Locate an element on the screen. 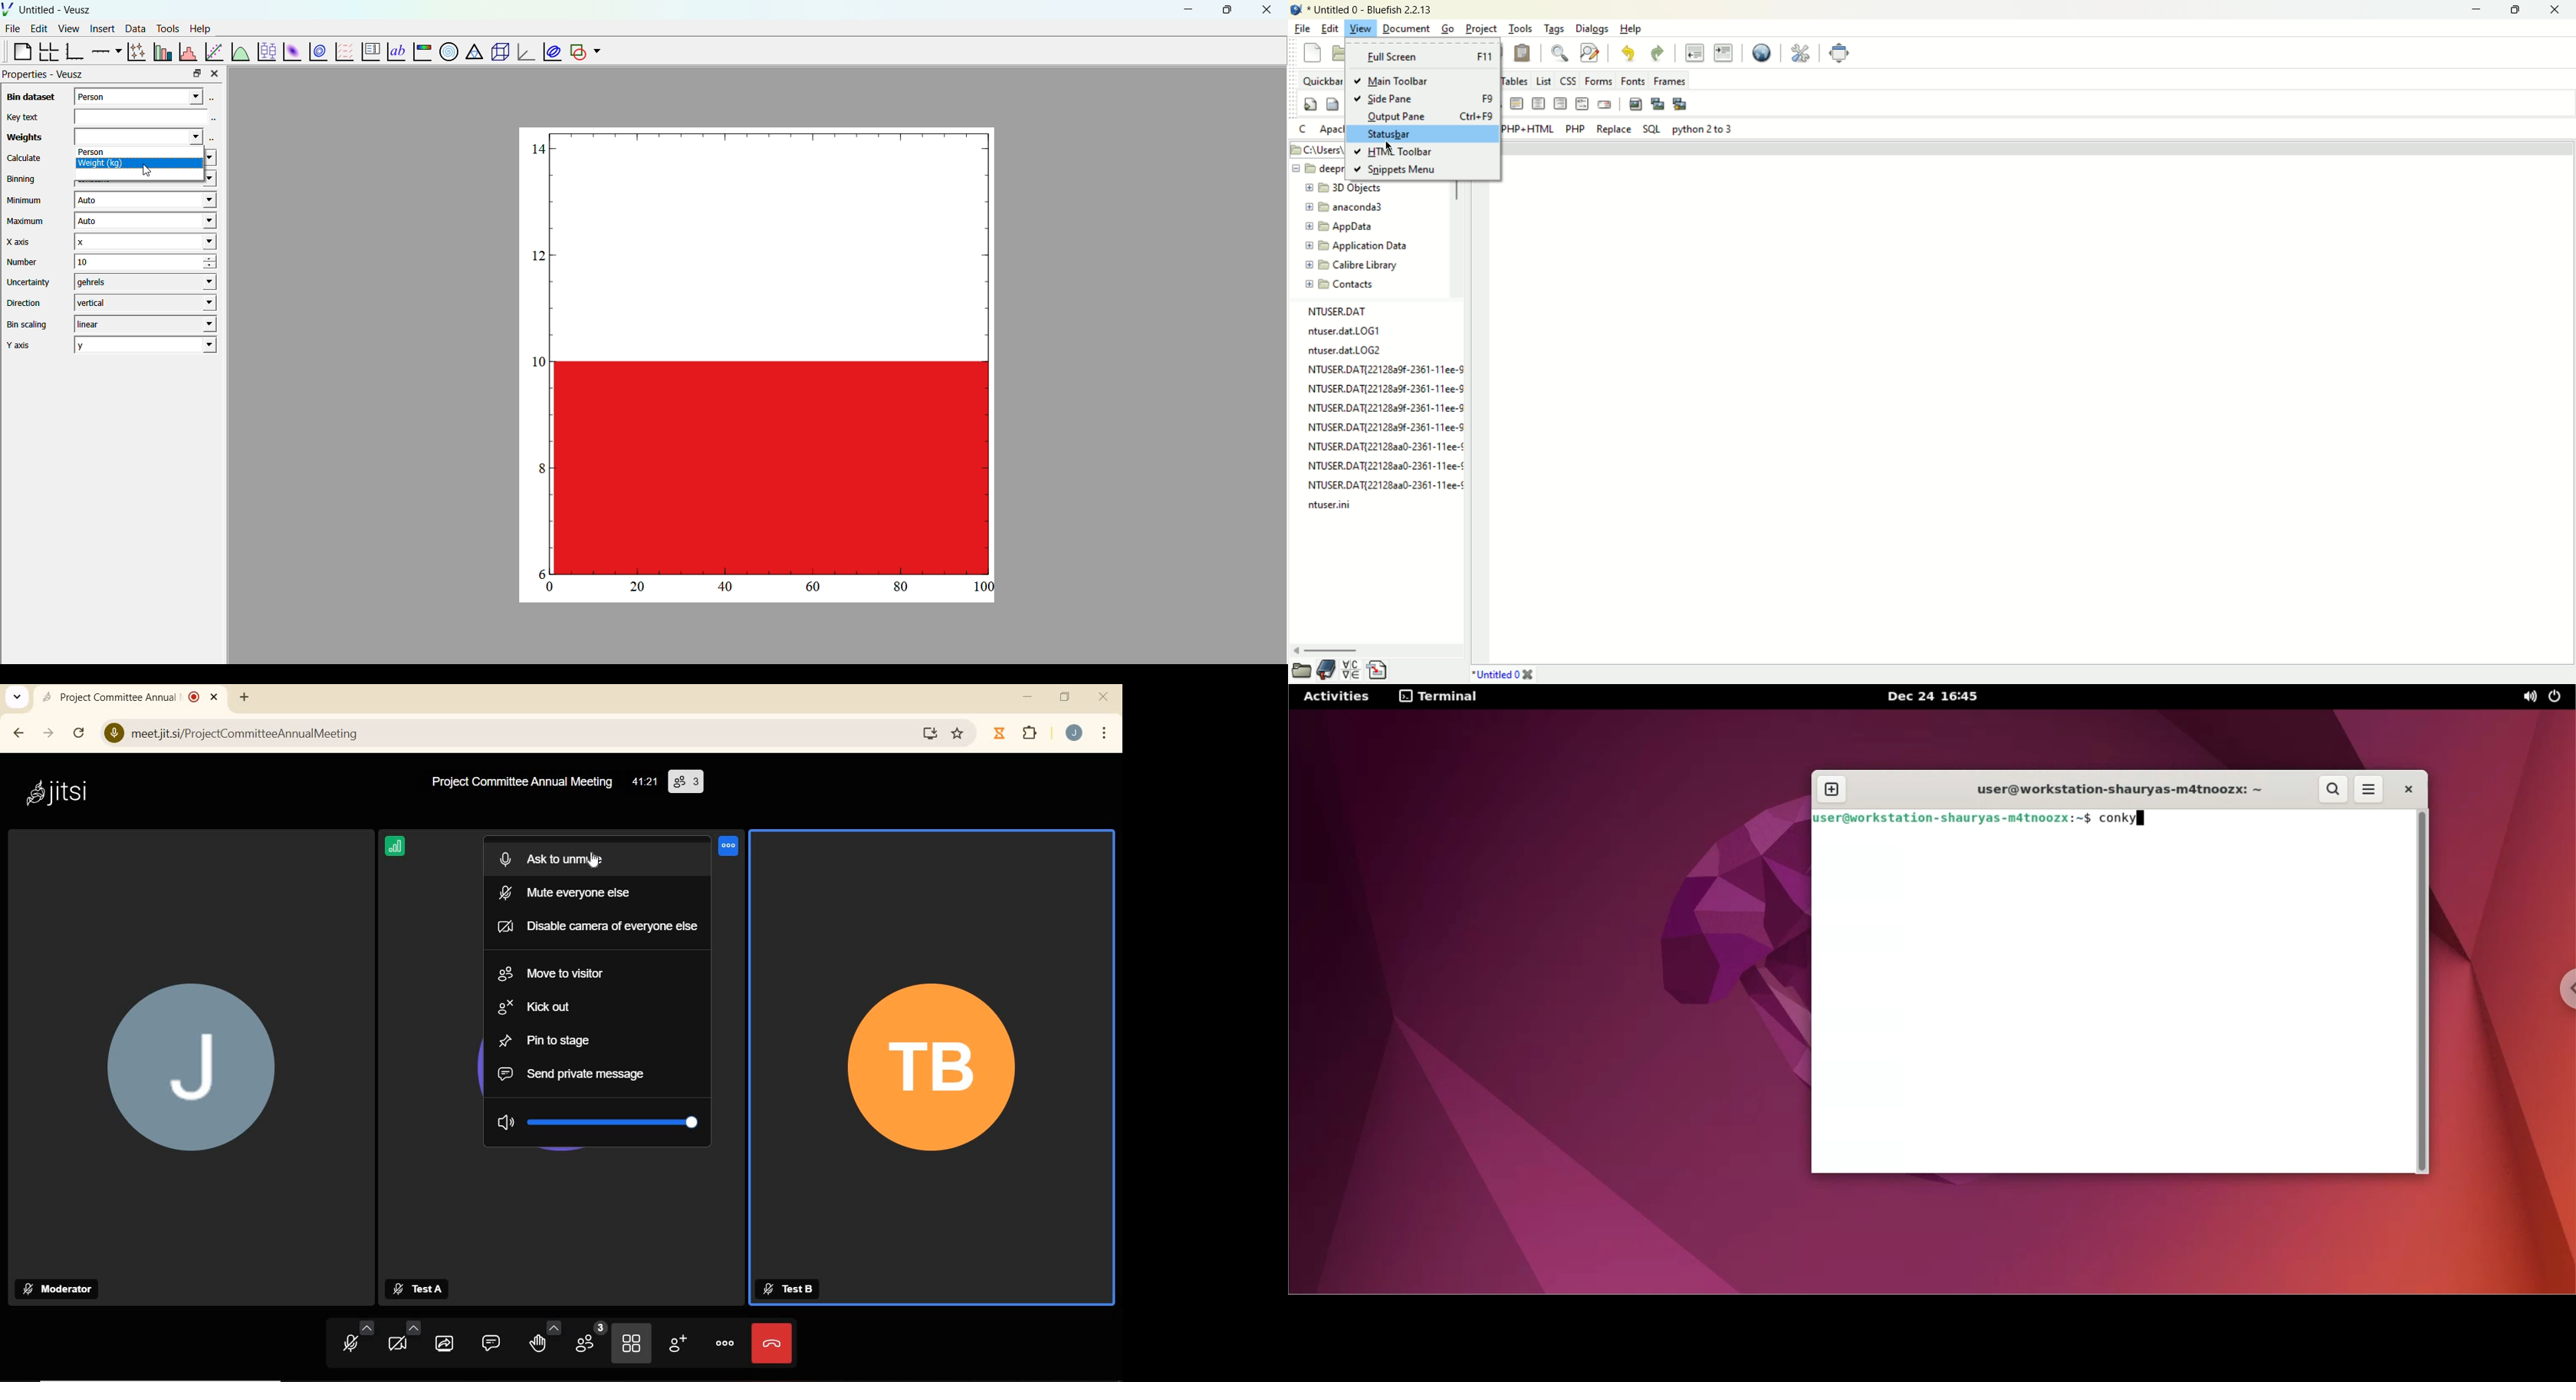 This screenshot has height=1400, width=2576. CAMERA is located at coordinates (404, 1337).